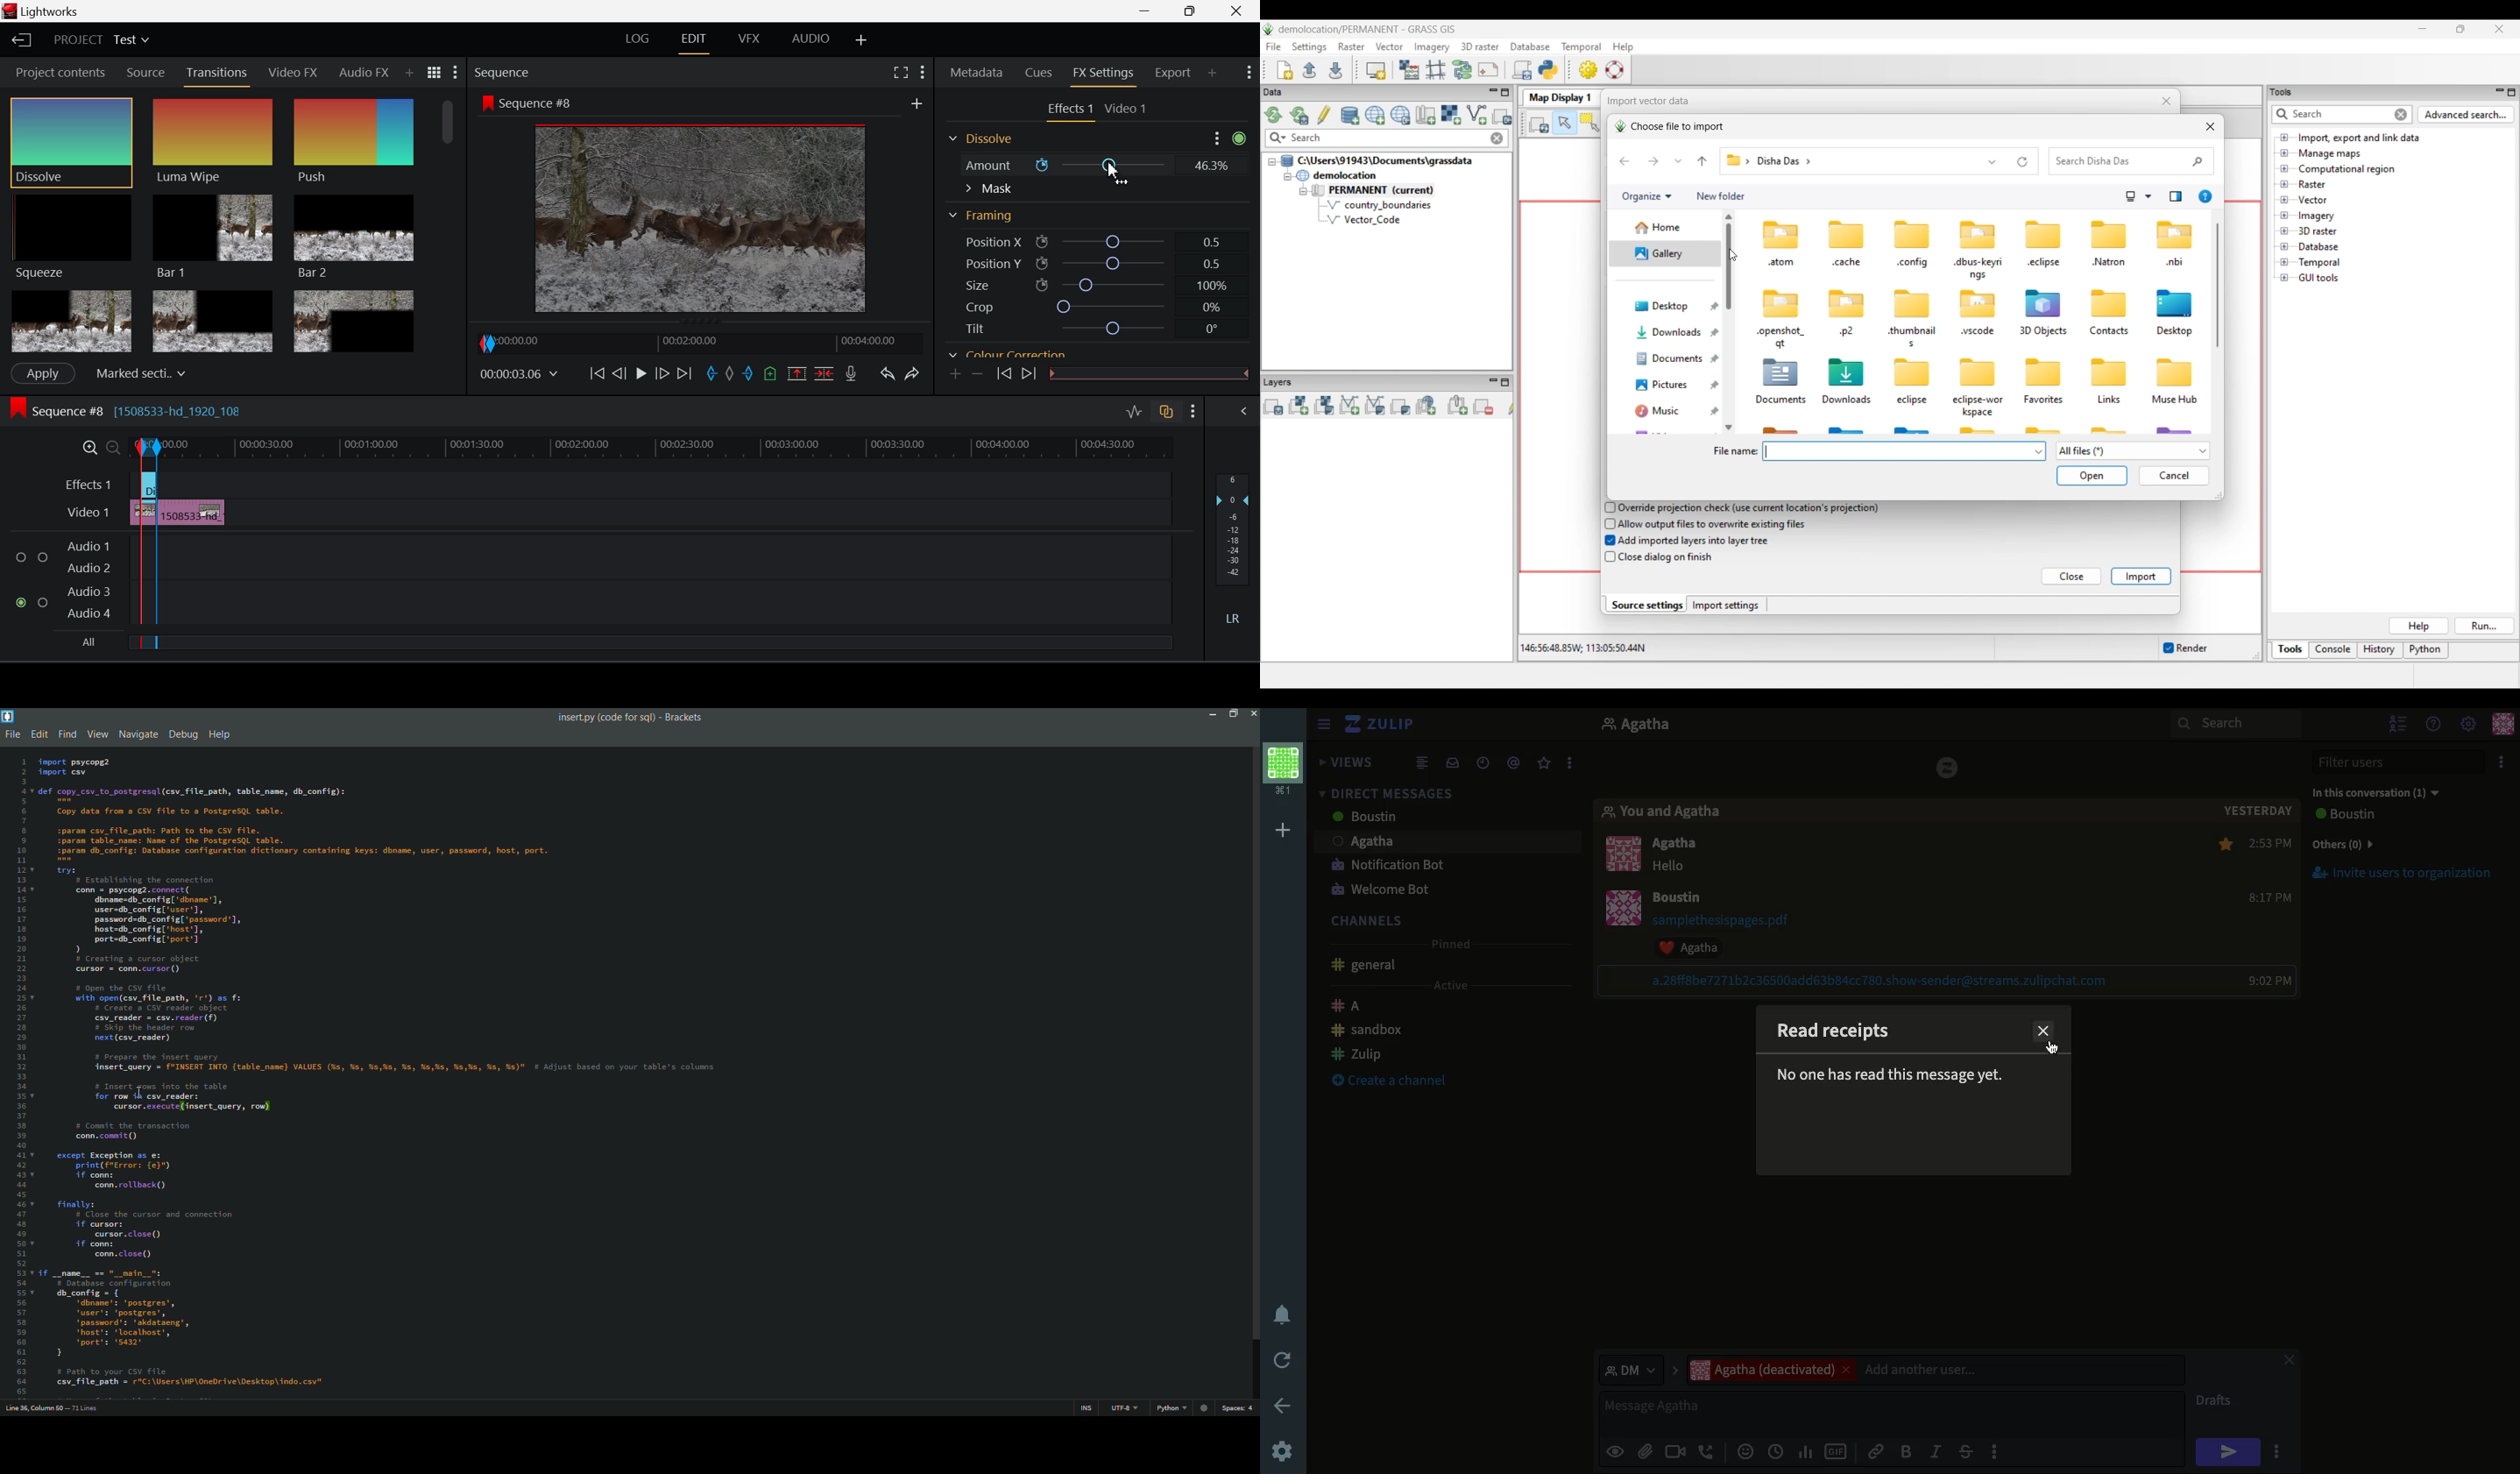 Image resolution: width=2520 pixels, height=1484 pixels. I want to click on Mark Out, so click(748, 376).